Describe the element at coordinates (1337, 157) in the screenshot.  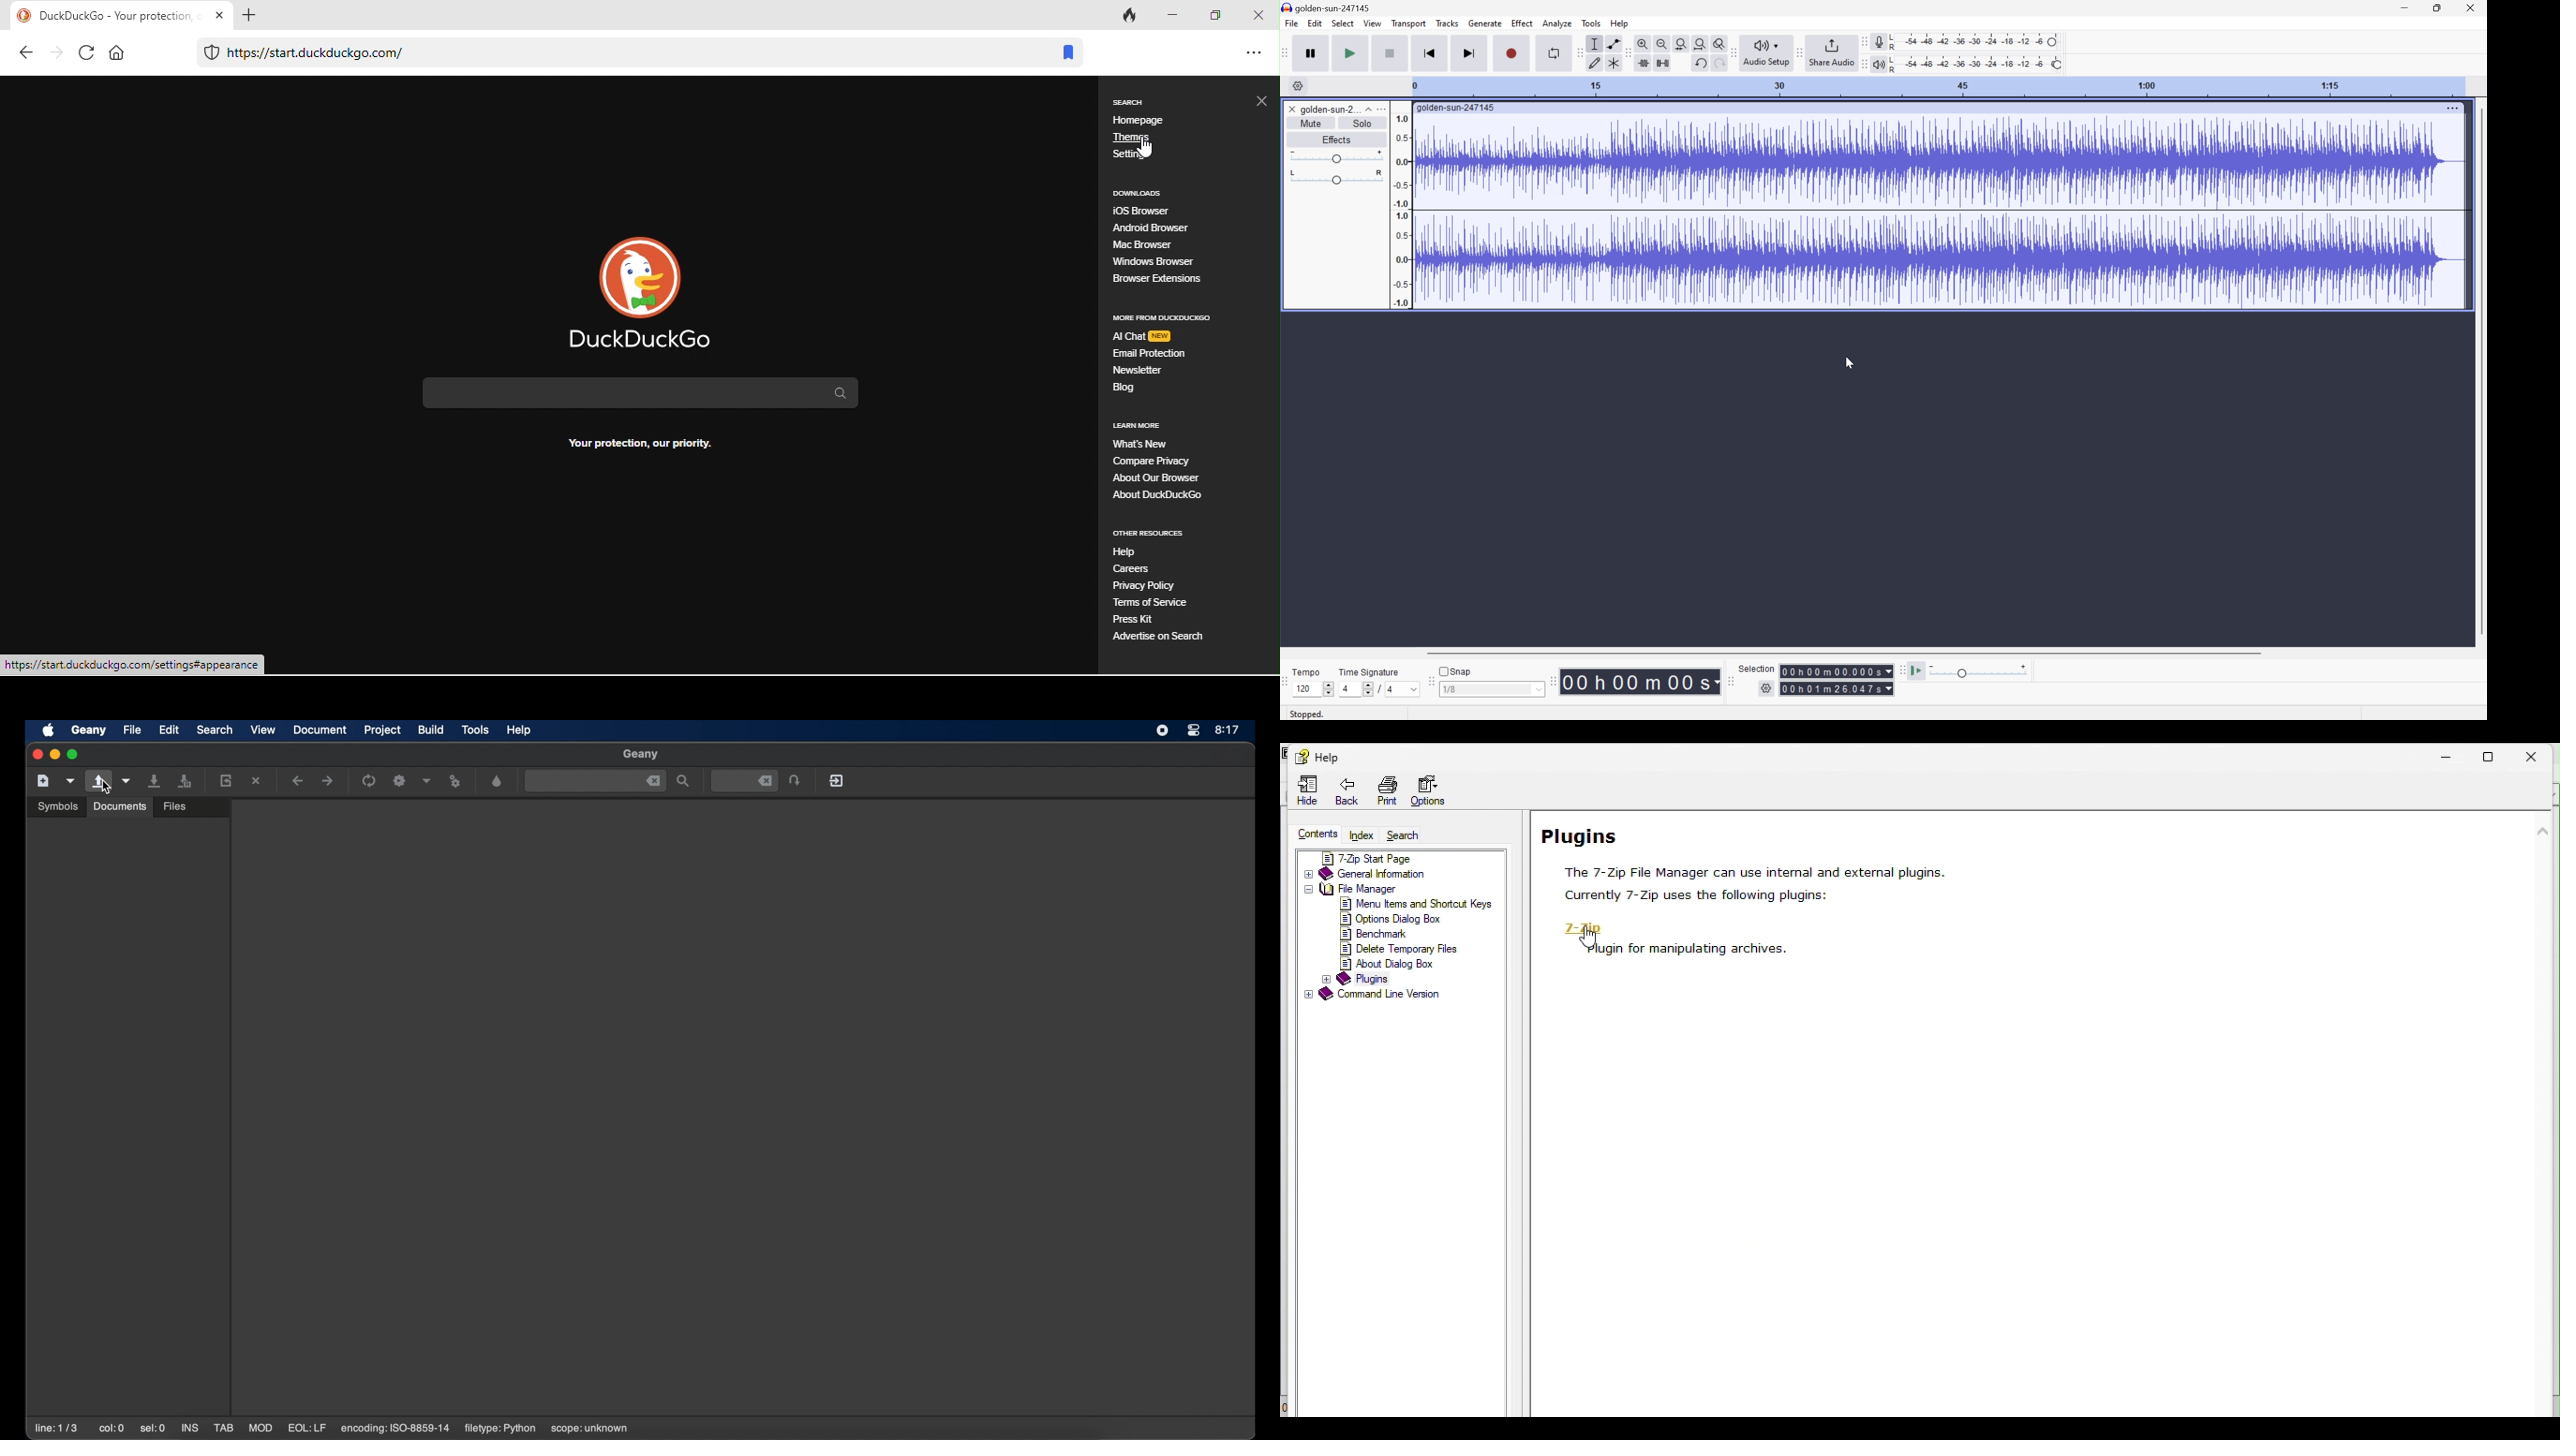
I see `Slider` at that location.